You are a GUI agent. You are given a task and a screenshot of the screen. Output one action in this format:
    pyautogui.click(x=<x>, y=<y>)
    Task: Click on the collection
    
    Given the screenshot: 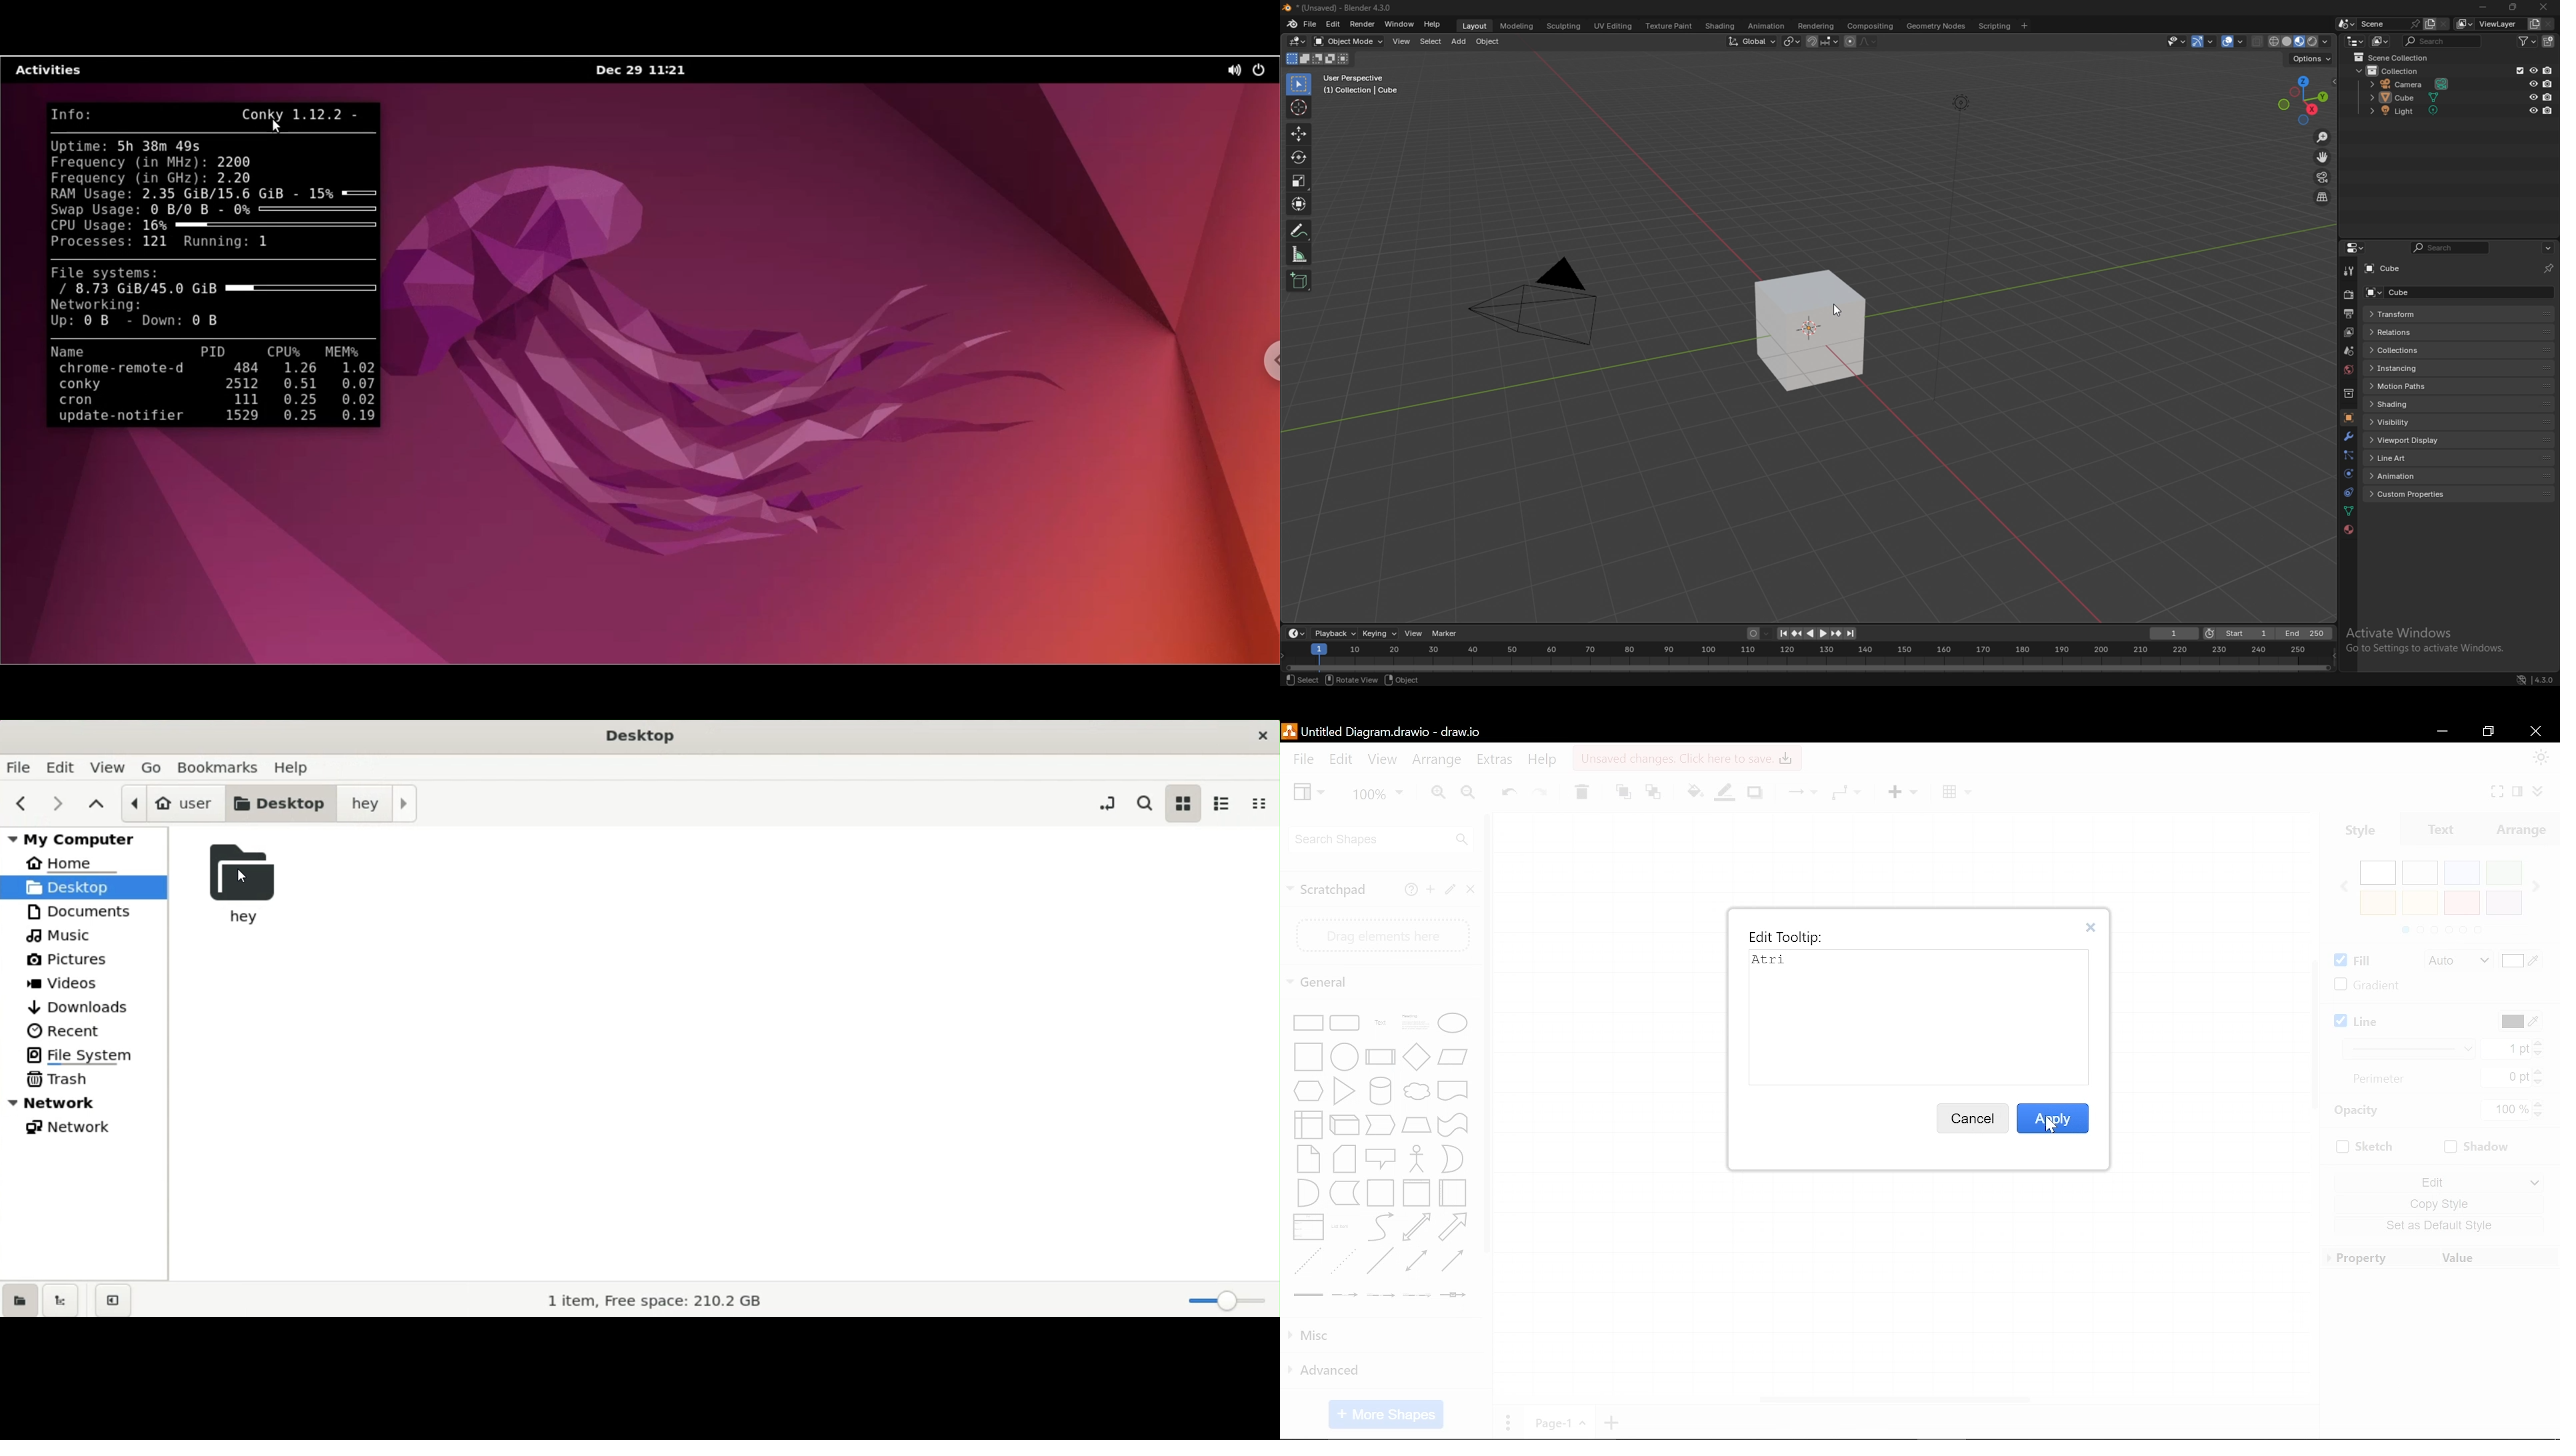 What is the action you would take?
    pyautogui.click(x=2347, y=394)
    